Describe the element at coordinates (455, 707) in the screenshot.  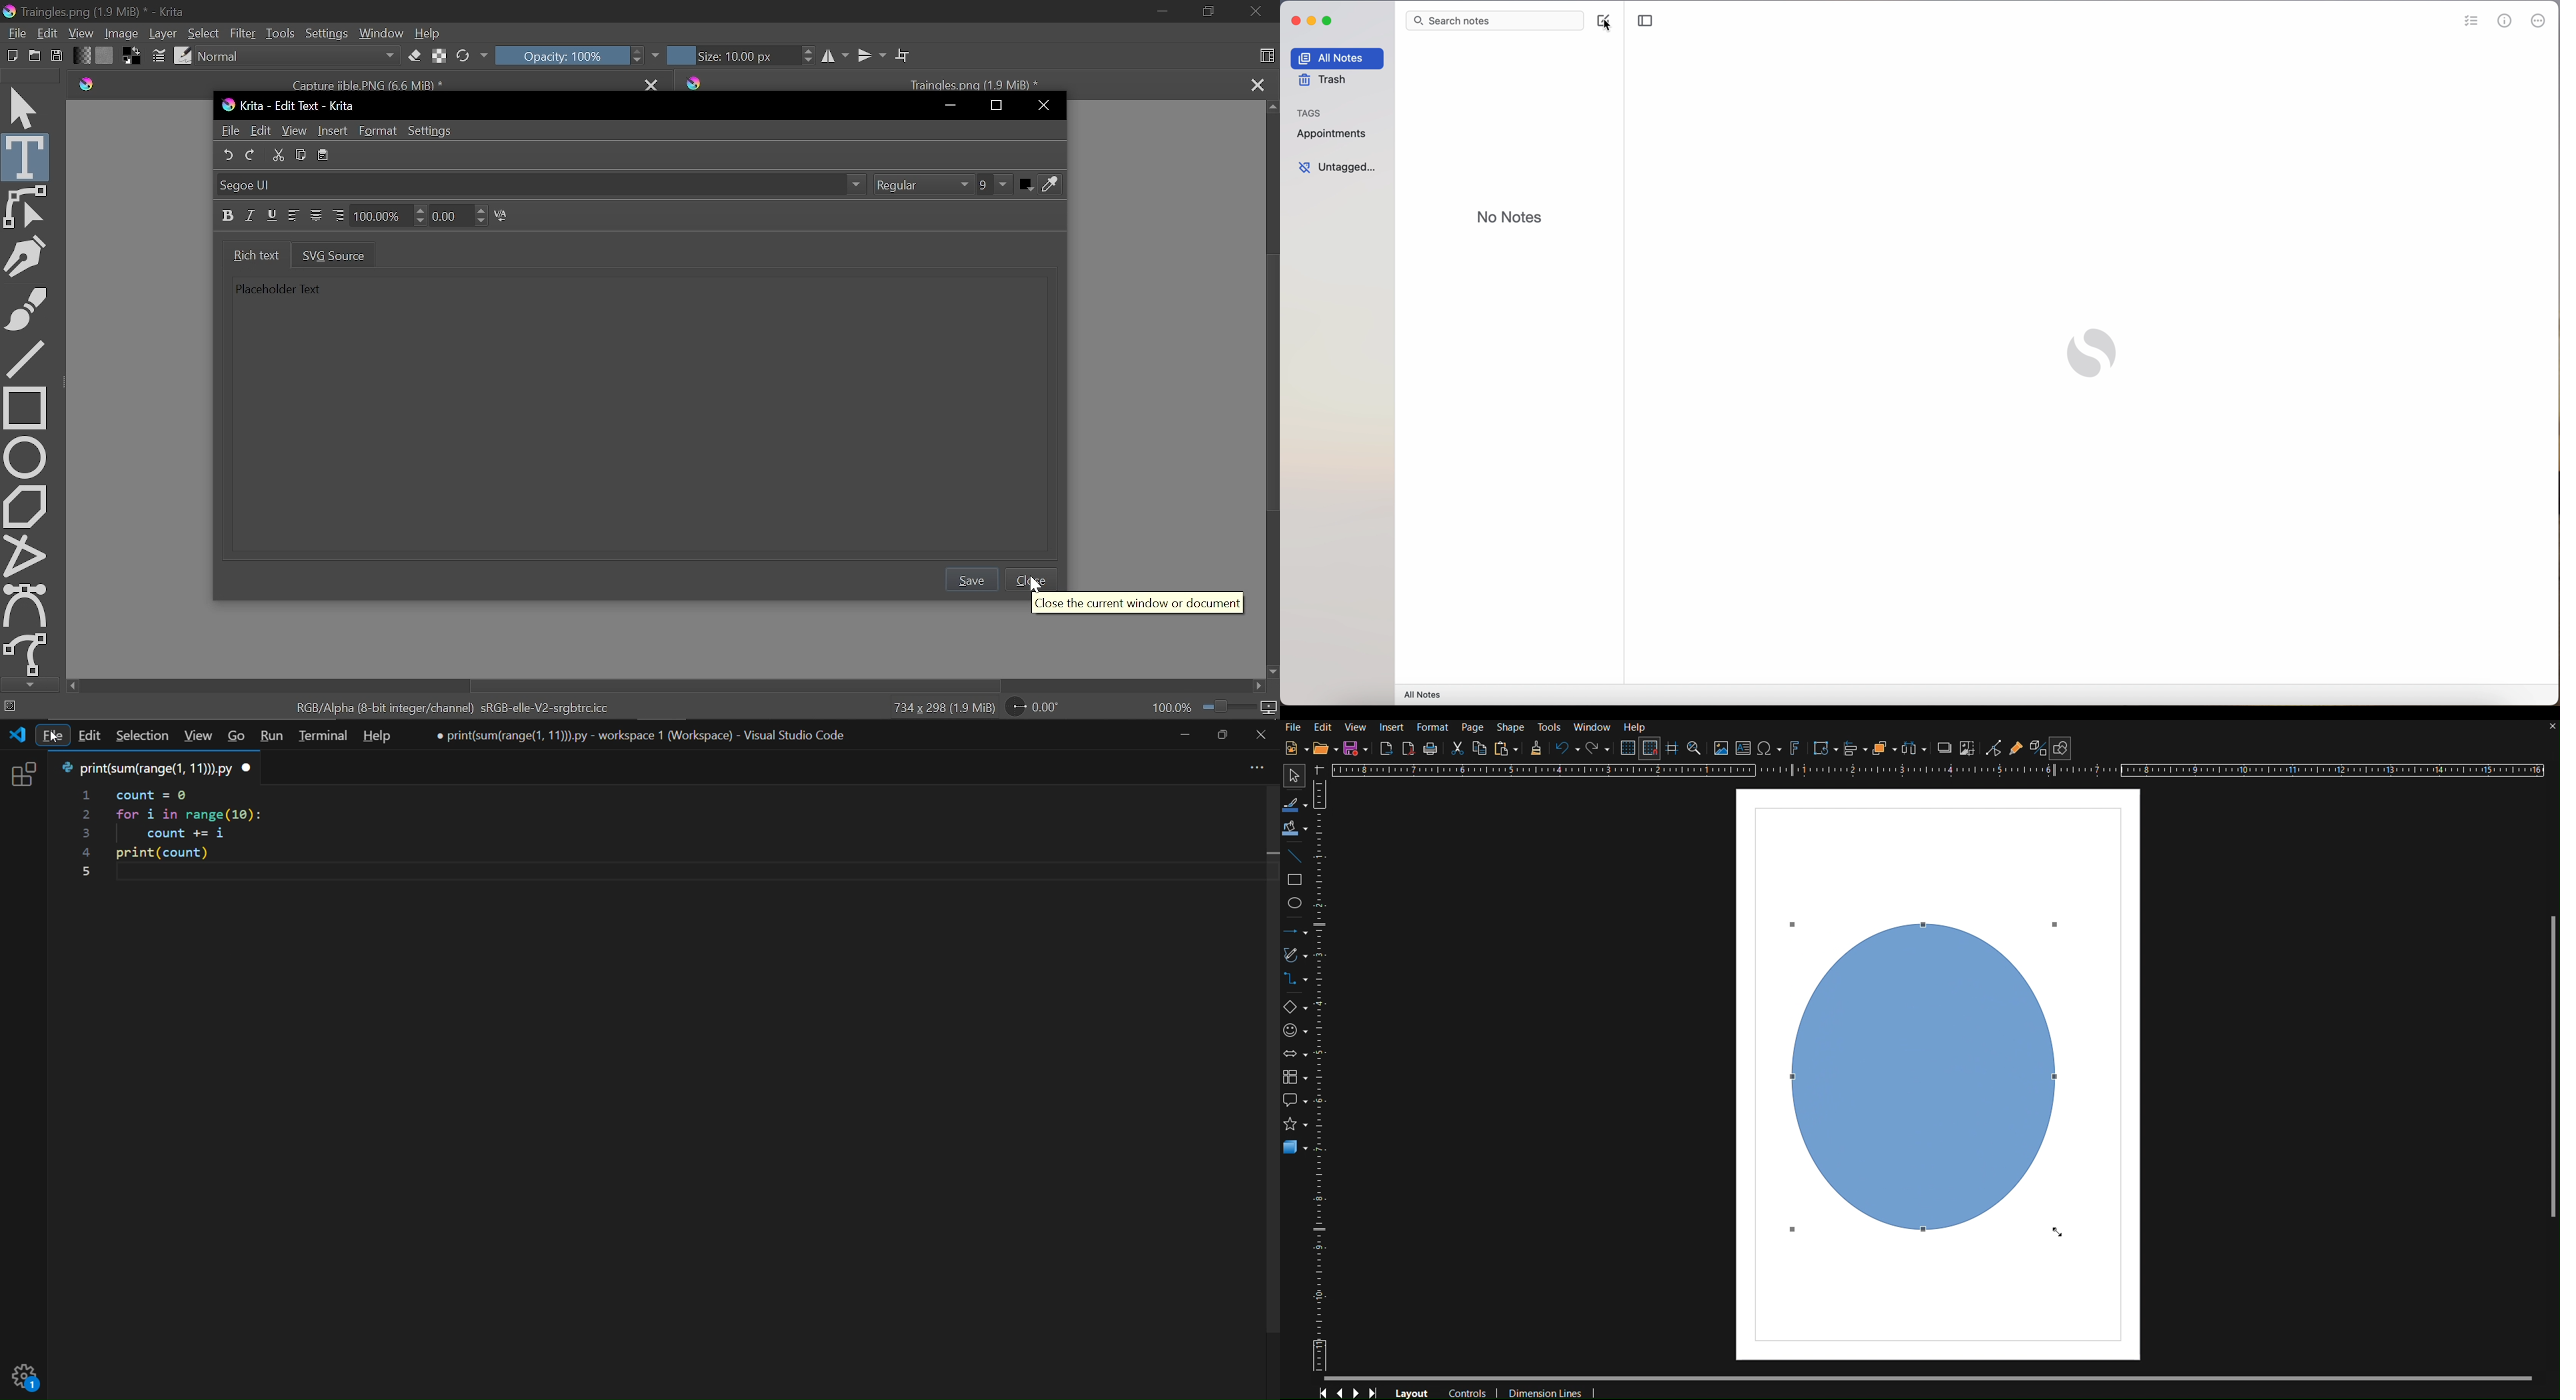
I see `RGB/Alpha (8 - bit integer/channel) sRGB` at that location.